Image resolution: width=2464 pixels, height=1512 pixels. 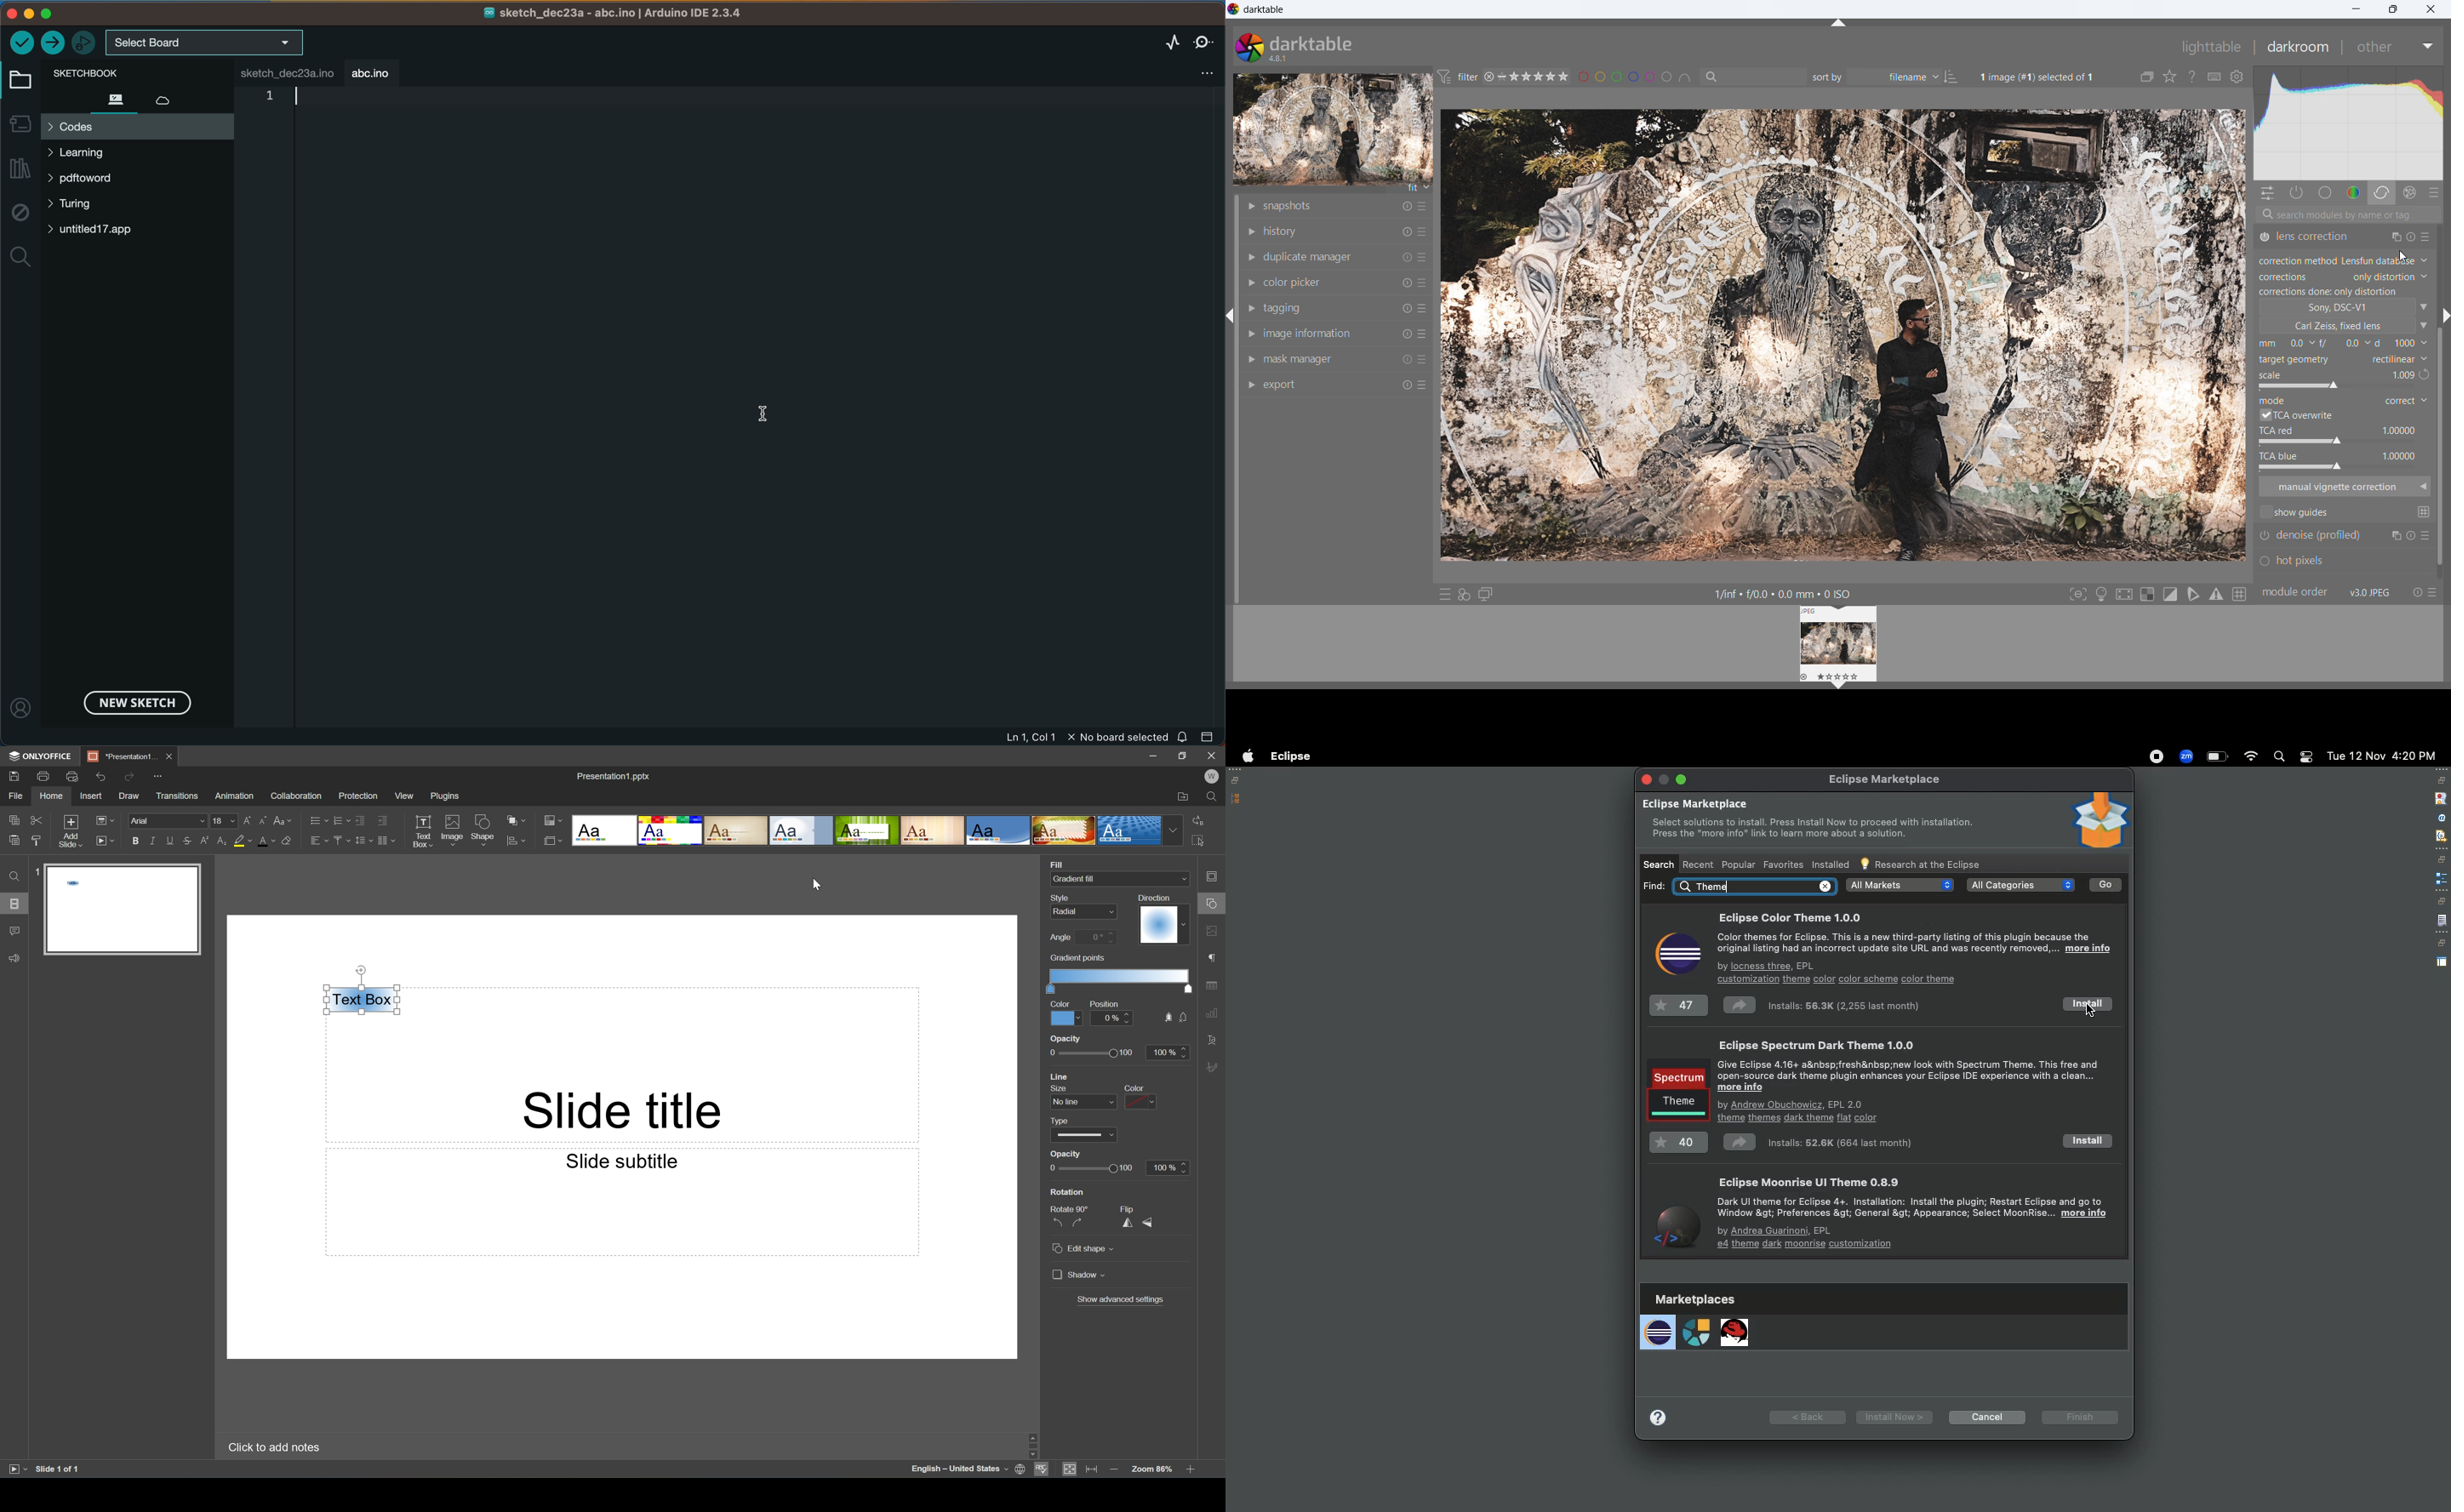 What do you see at coordinates (2214, 77) in the screenshot?
I see `define shortcuts` at bounding box center [2214, 77].